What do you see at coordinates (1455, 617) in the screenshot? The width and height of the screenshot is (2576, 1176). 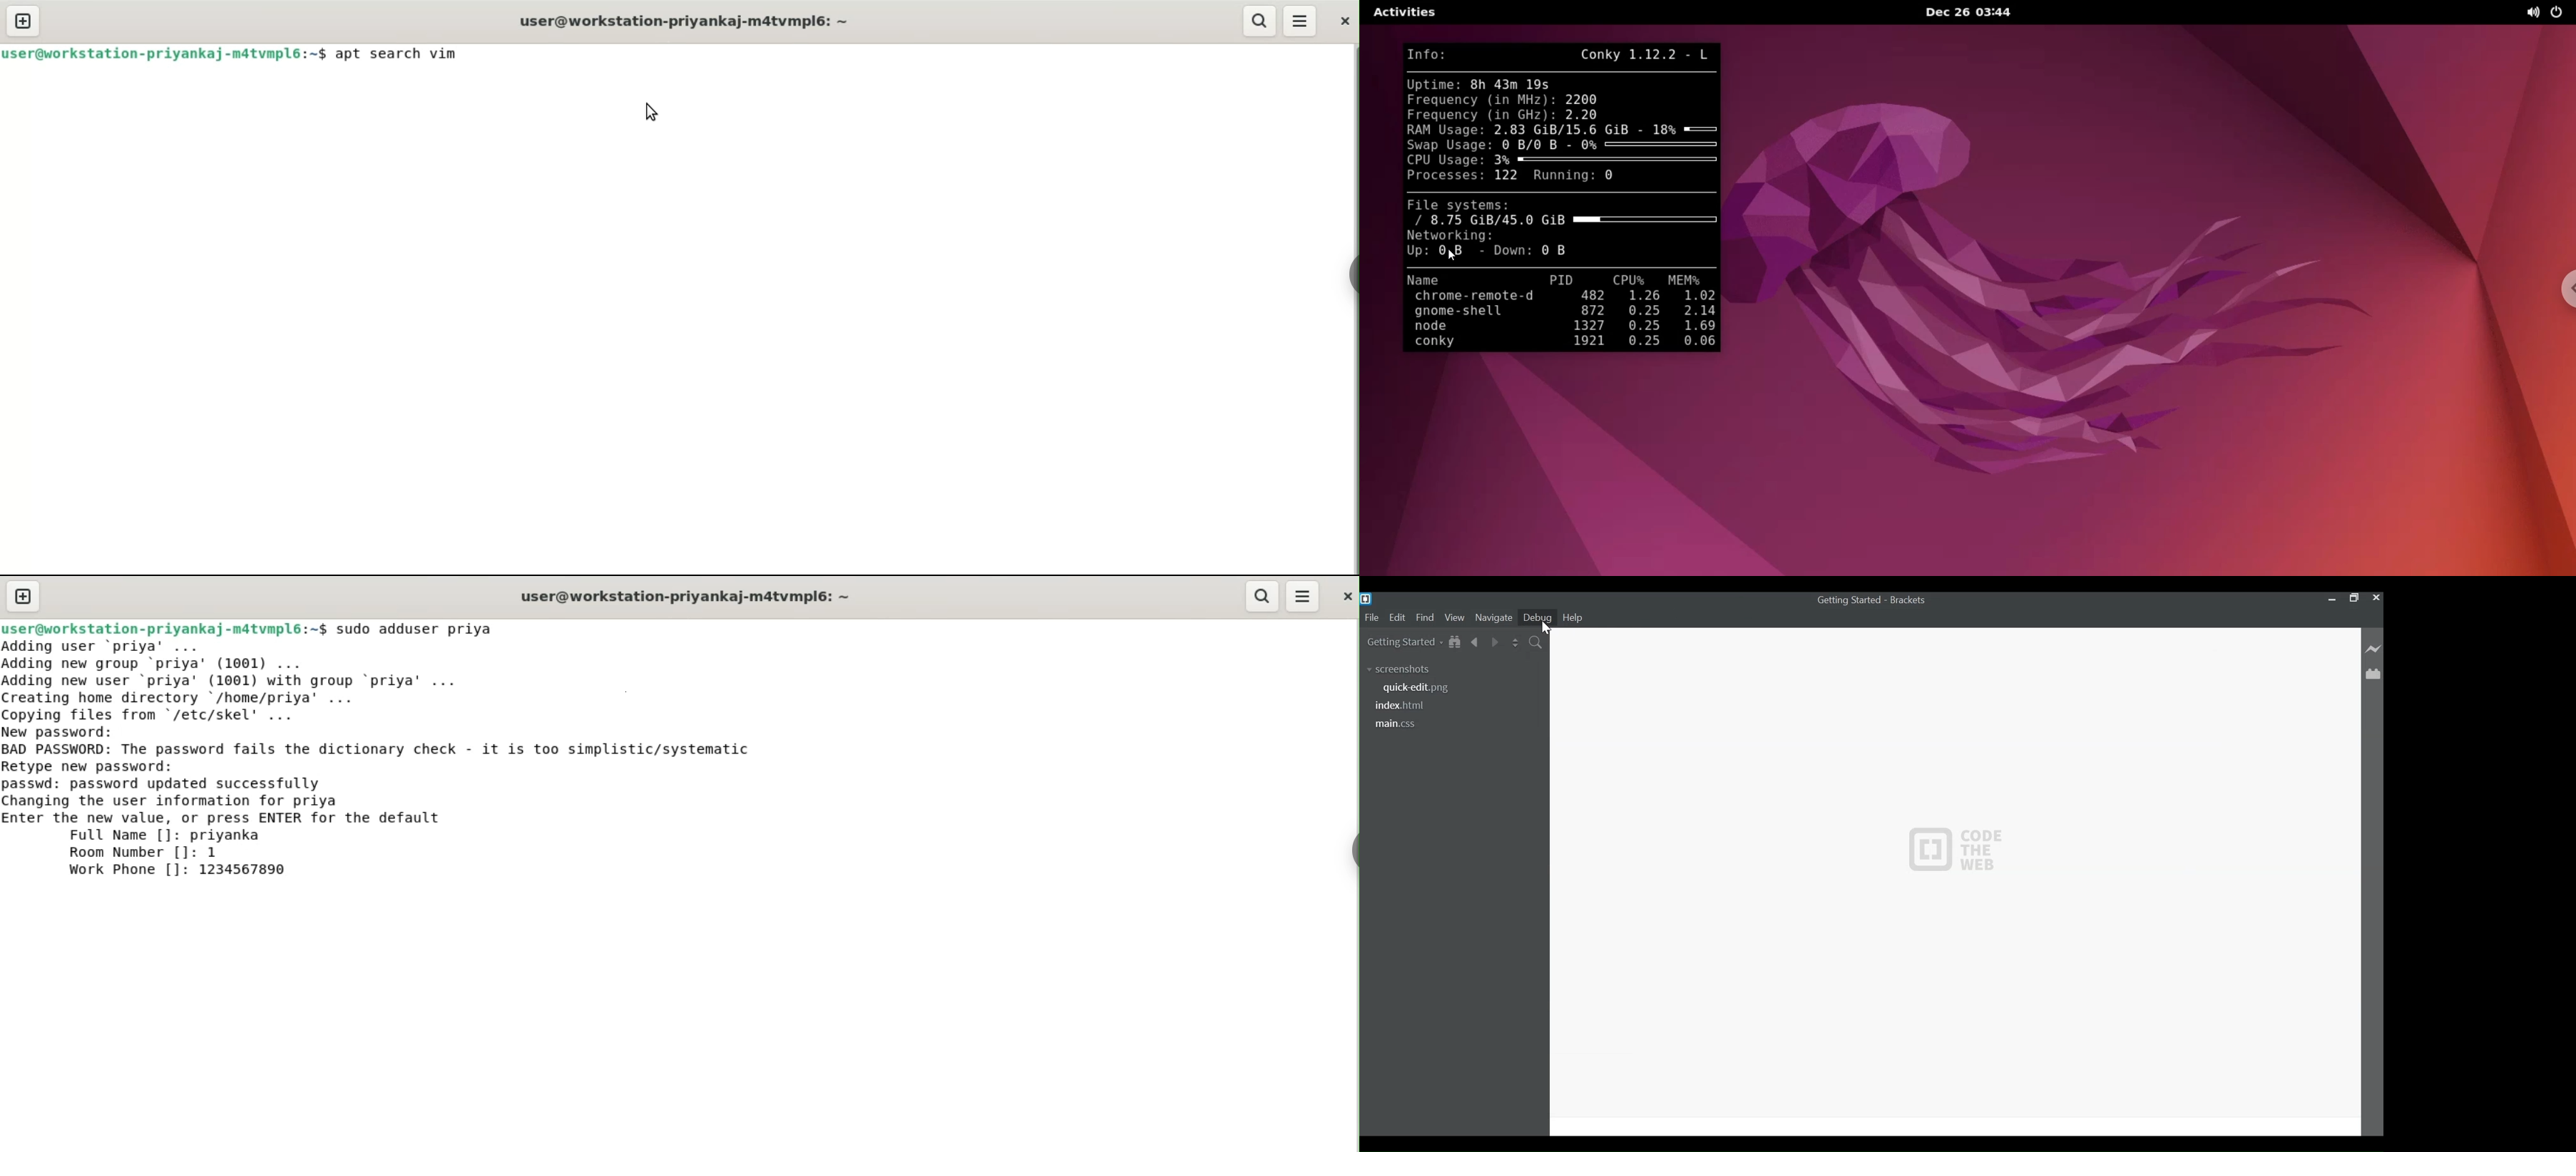 I see `View` at bounding box center [1455, 617].